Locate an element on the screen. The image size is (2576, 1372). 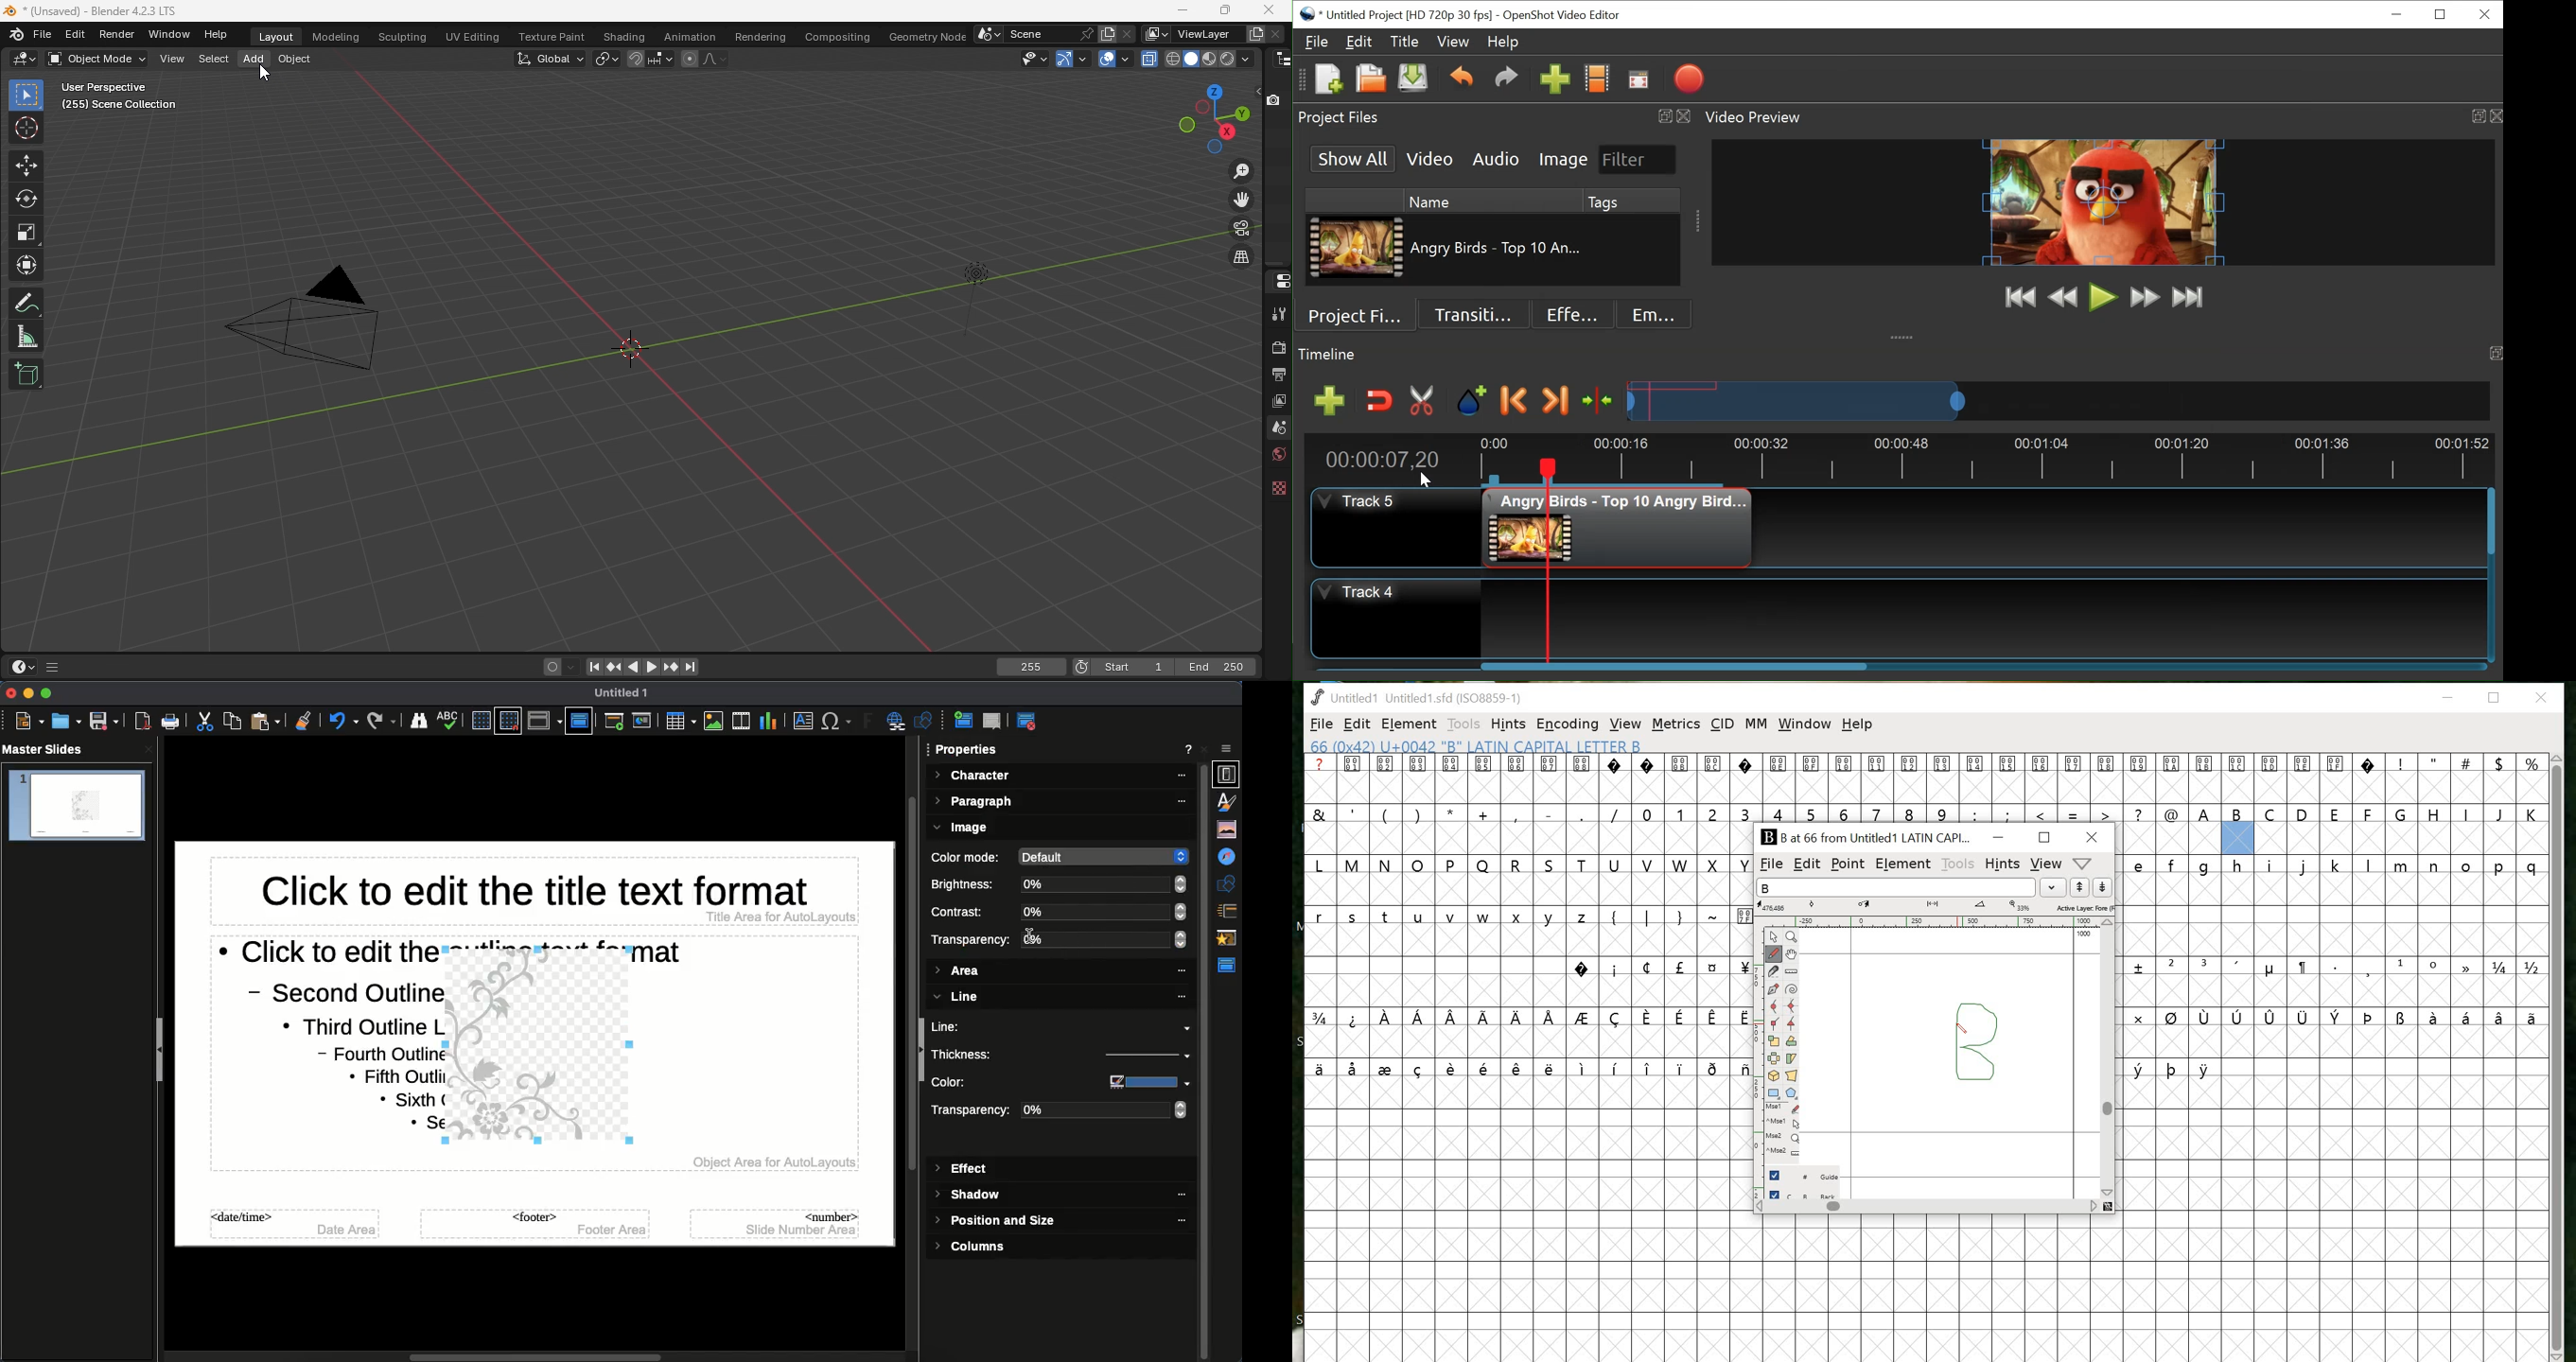
Master slide is located at coordinates (1230, 965).